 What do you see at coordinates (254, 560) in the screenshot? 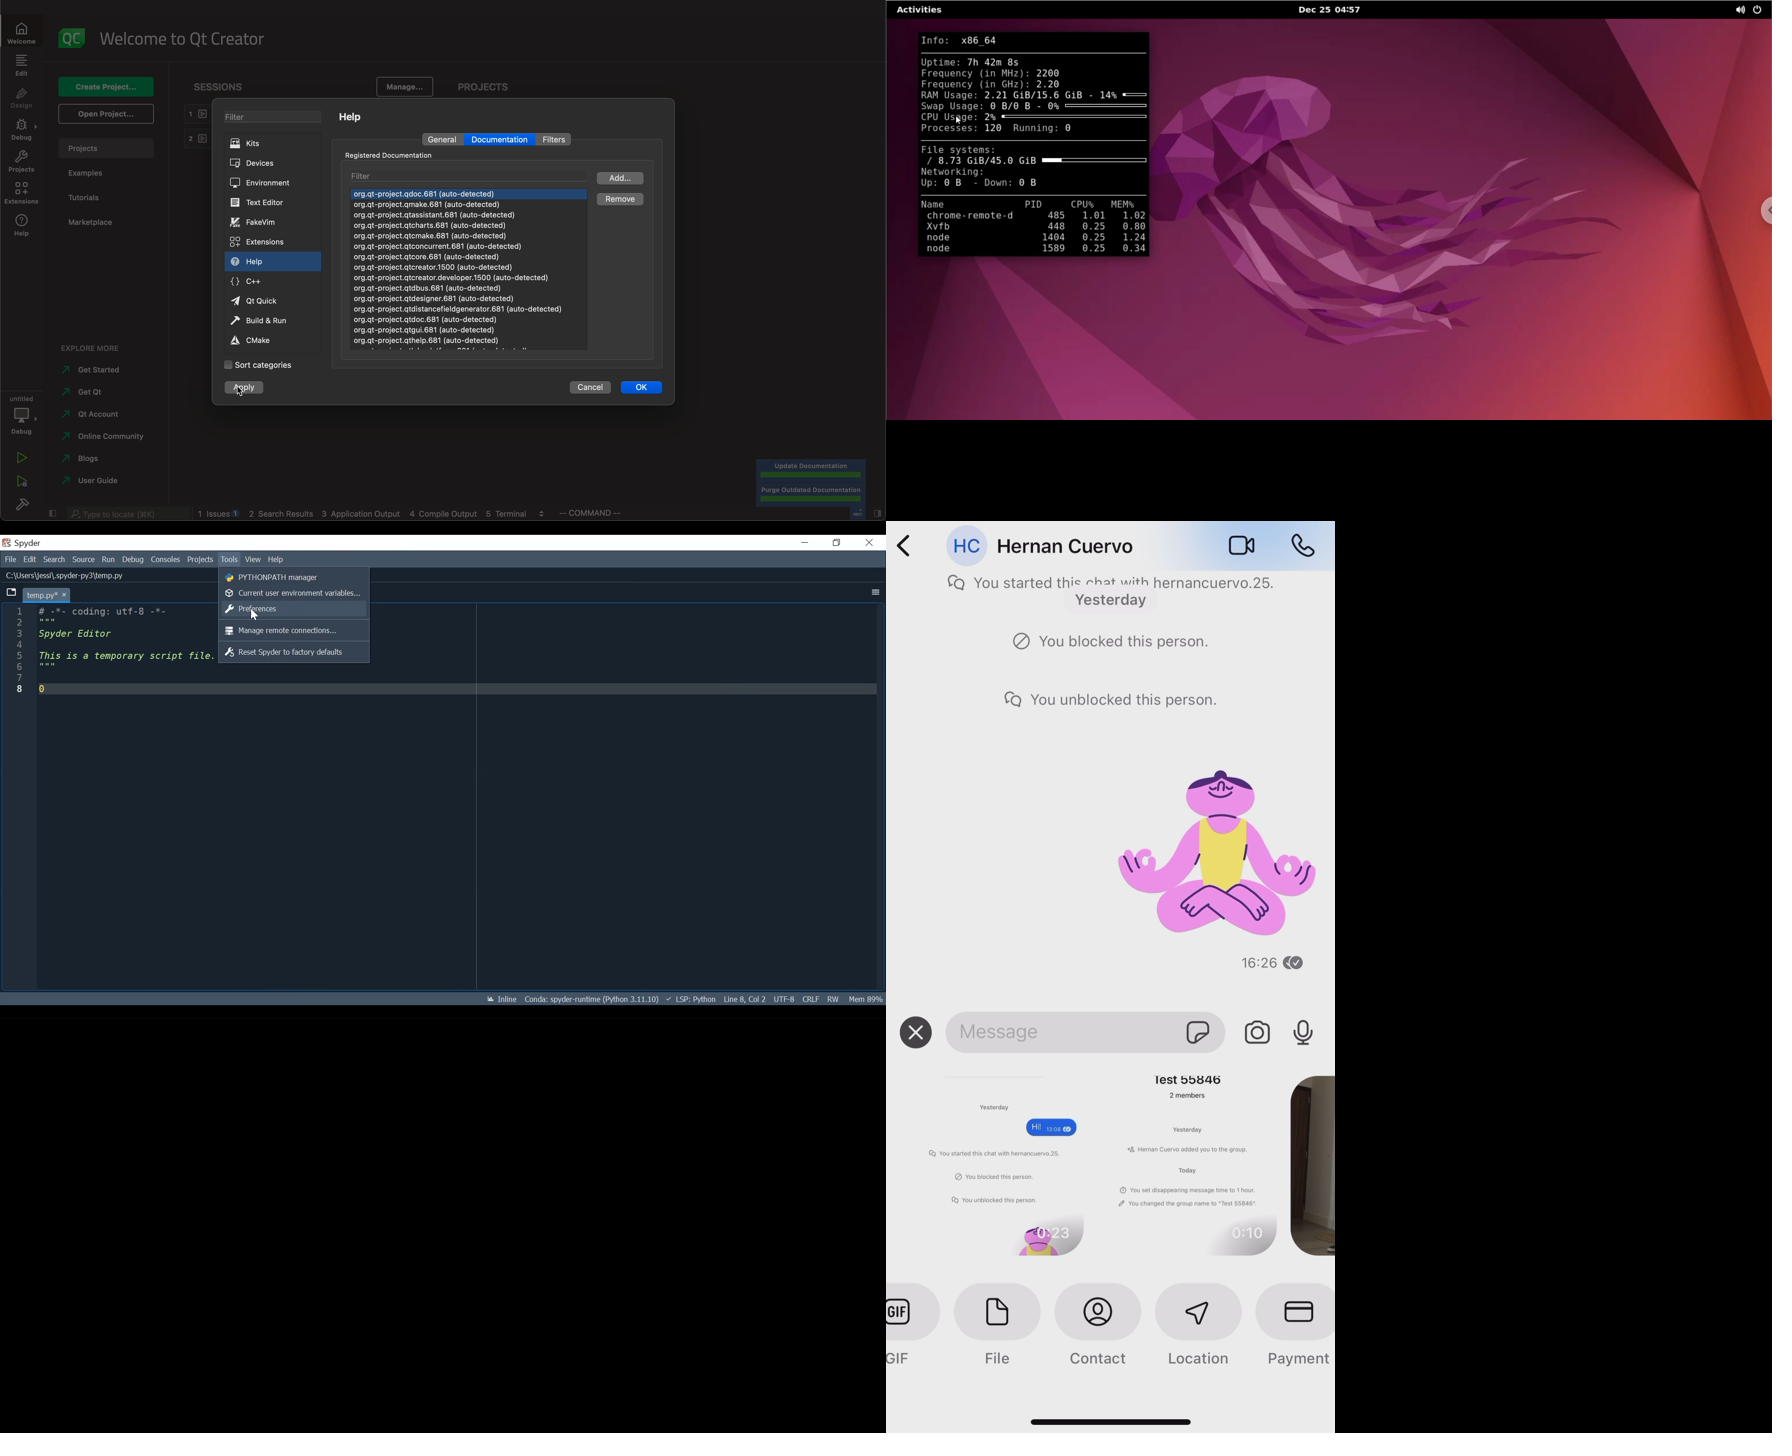
I see `View` at bounding box center [254, 560].